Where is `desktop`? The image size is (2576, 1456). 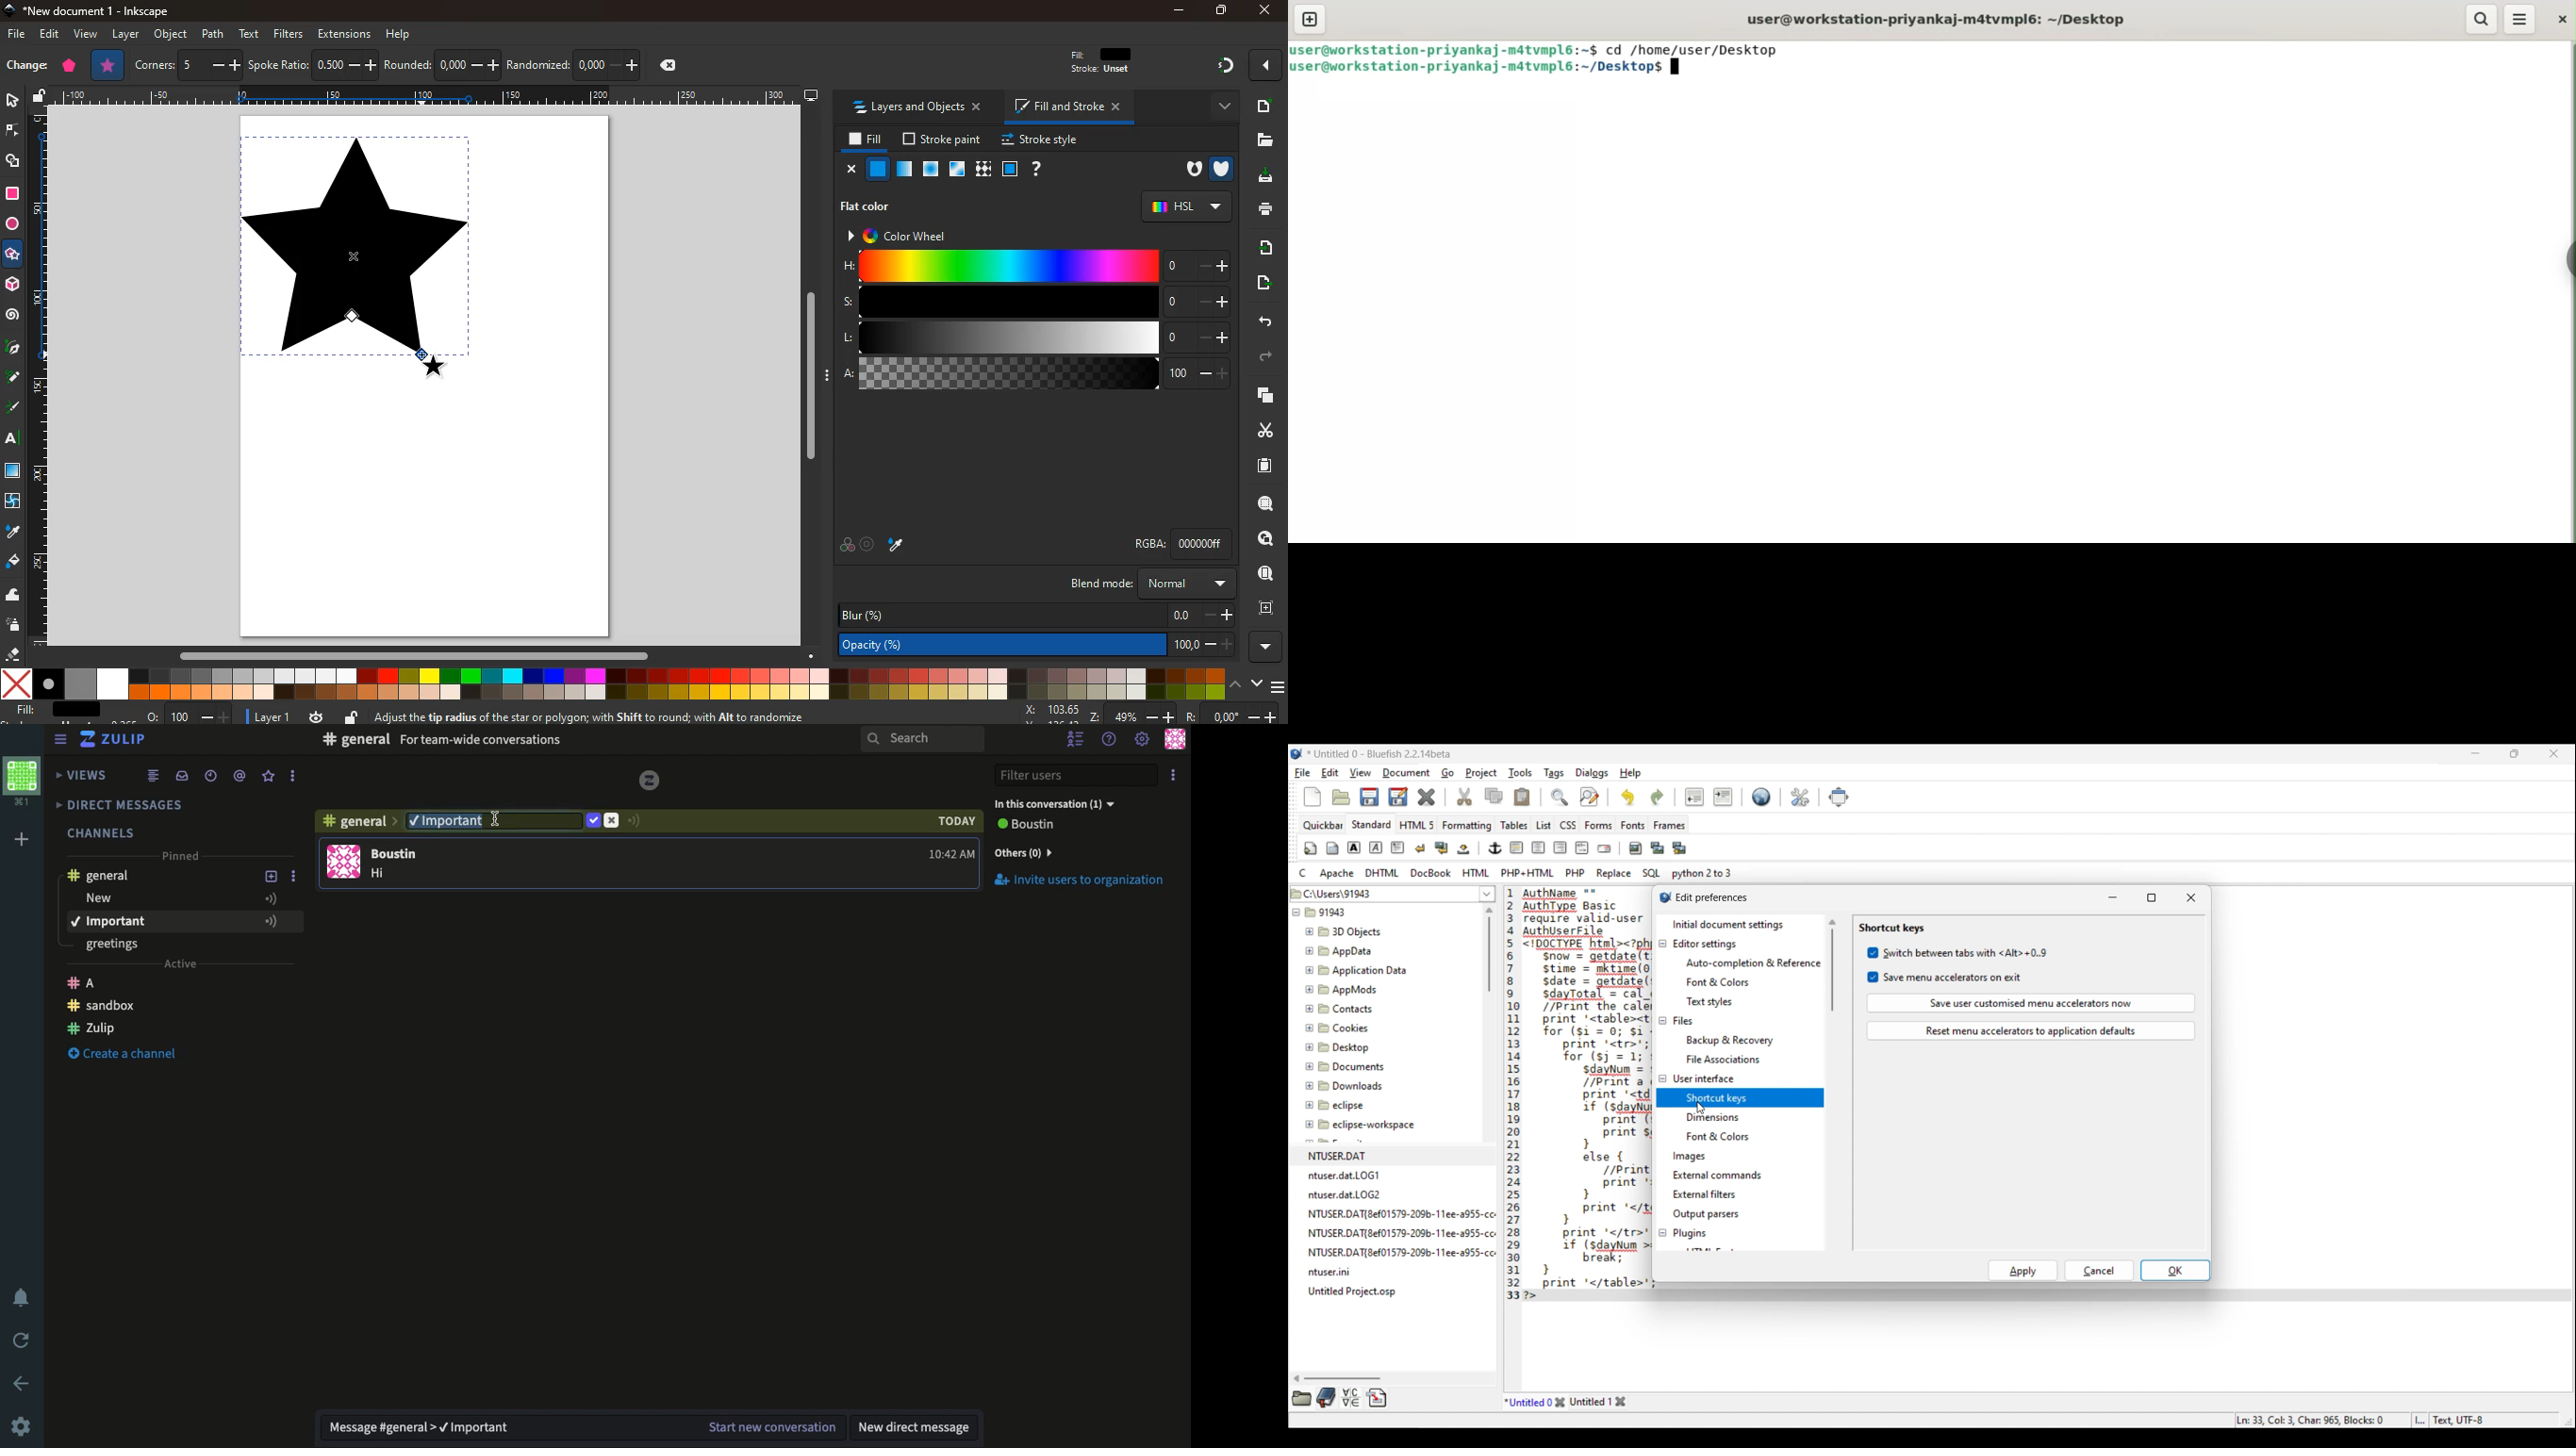 desktop is located at coordinates (811, 93).